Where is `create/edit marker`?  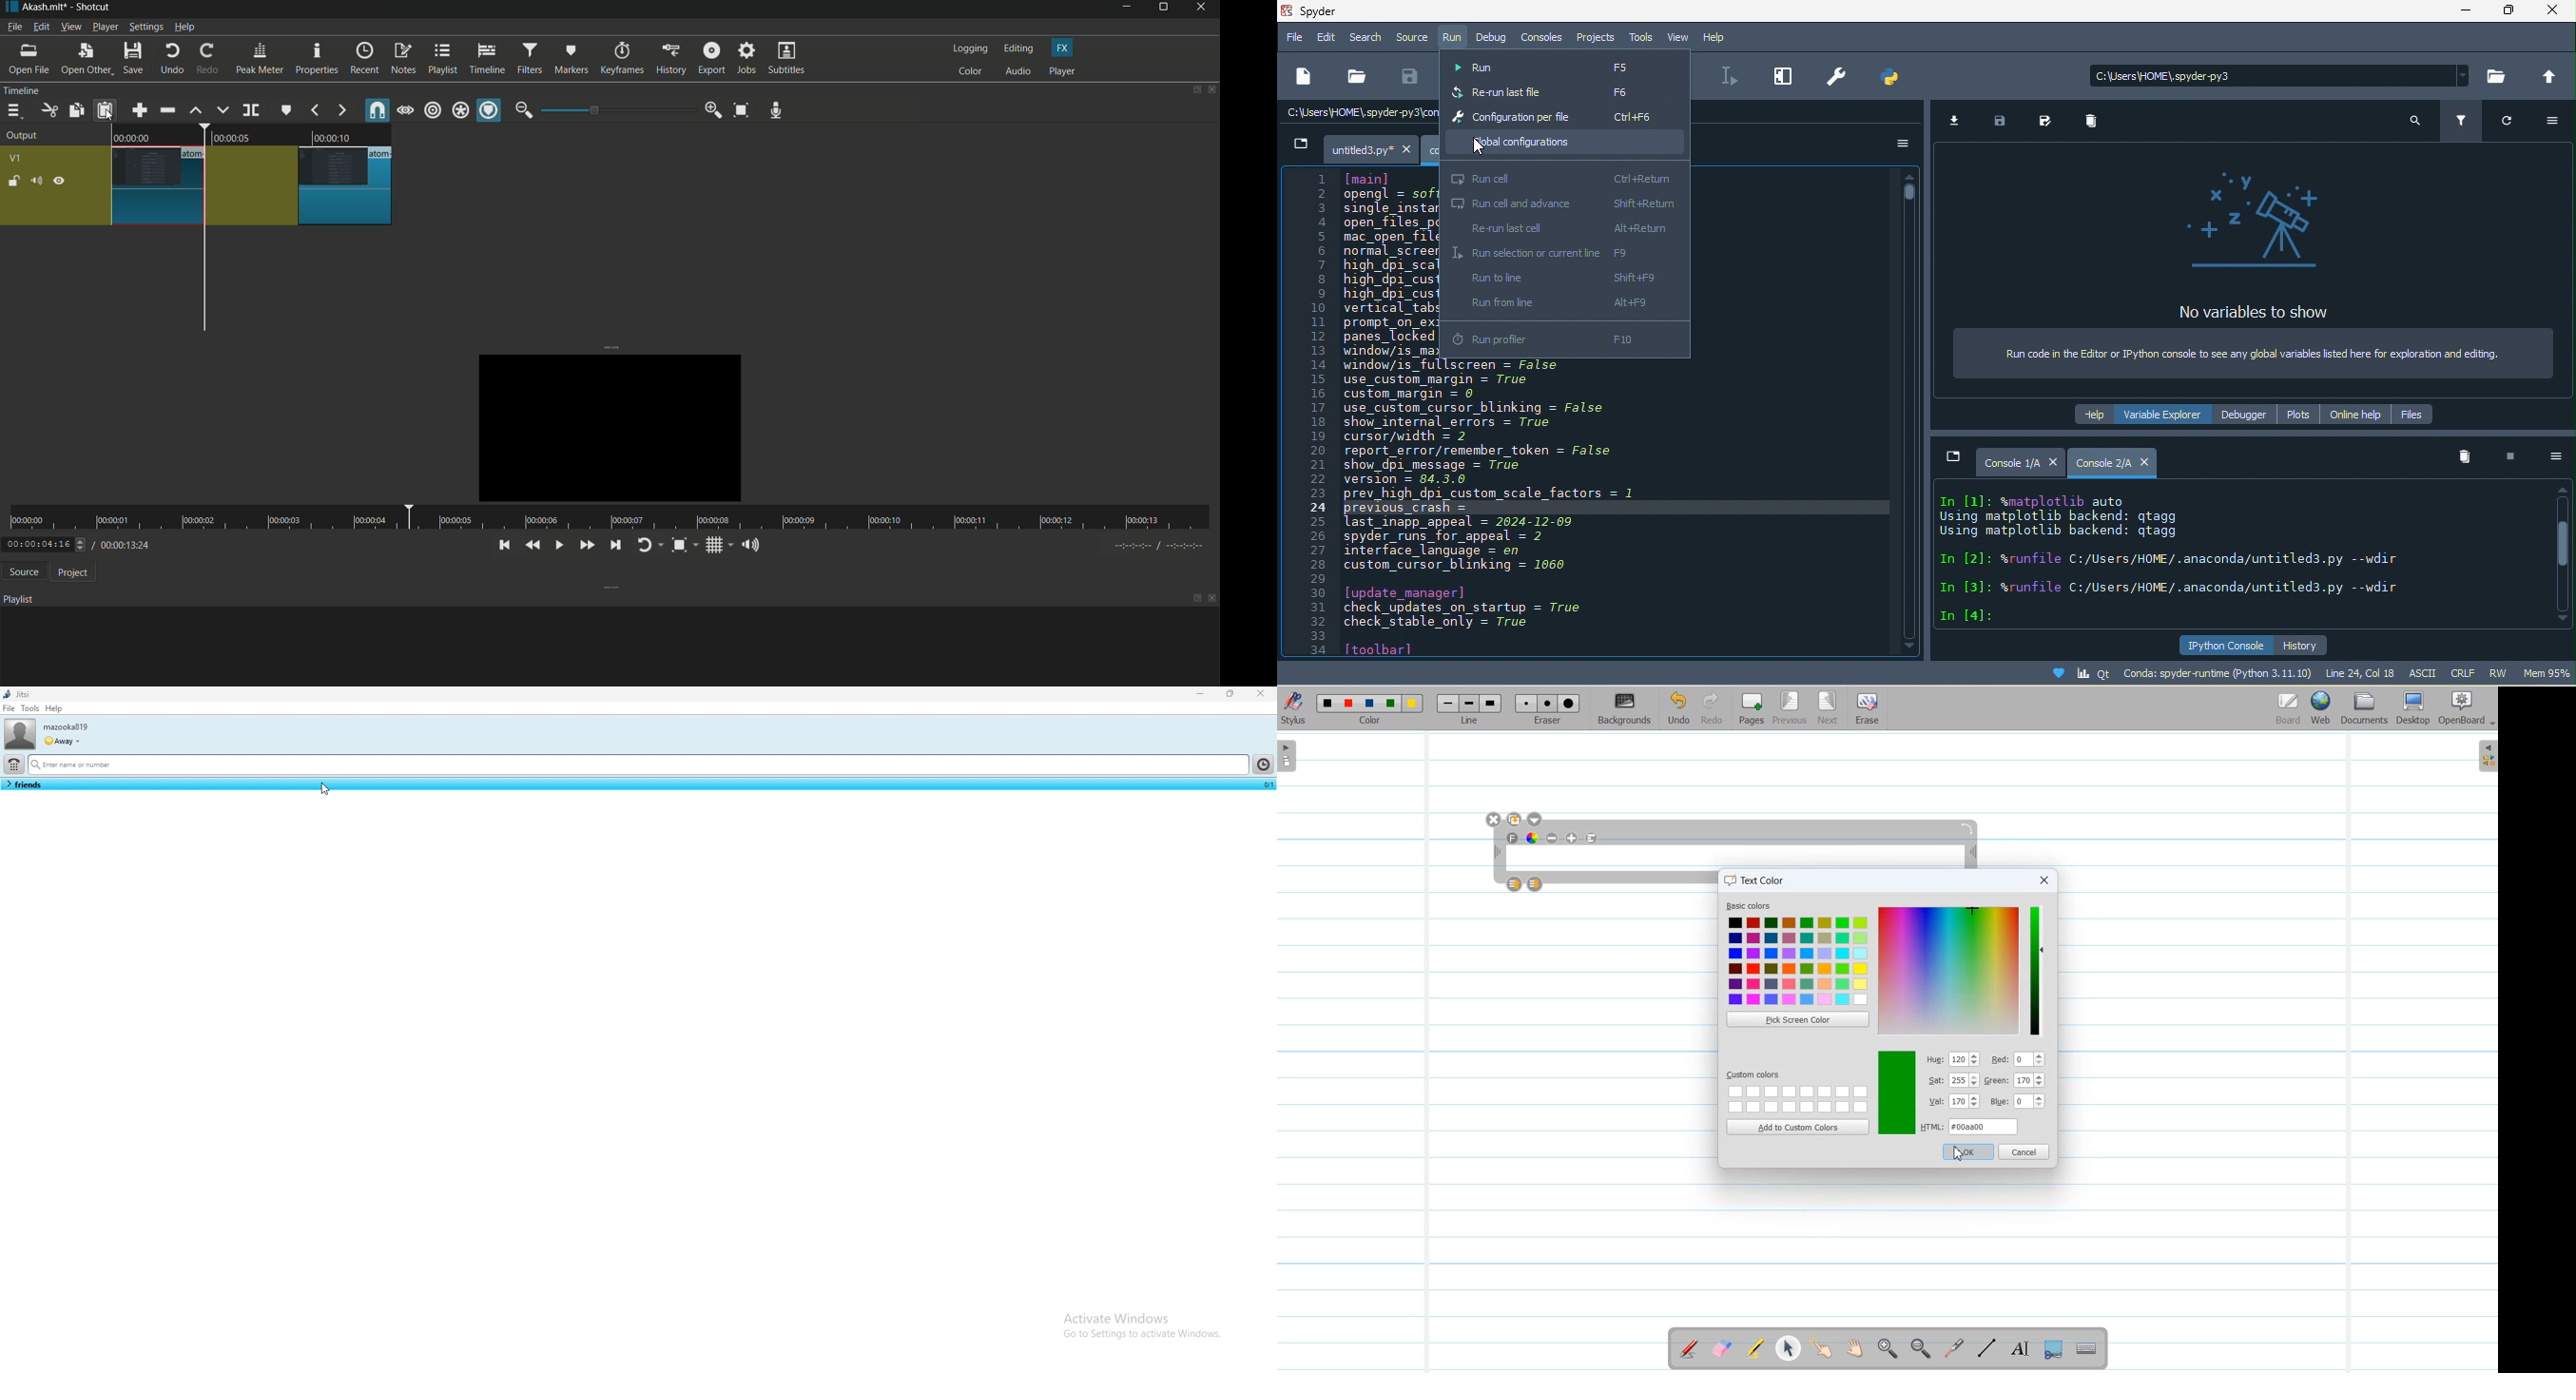 create/edit marker is located at coordinates (285, 109).